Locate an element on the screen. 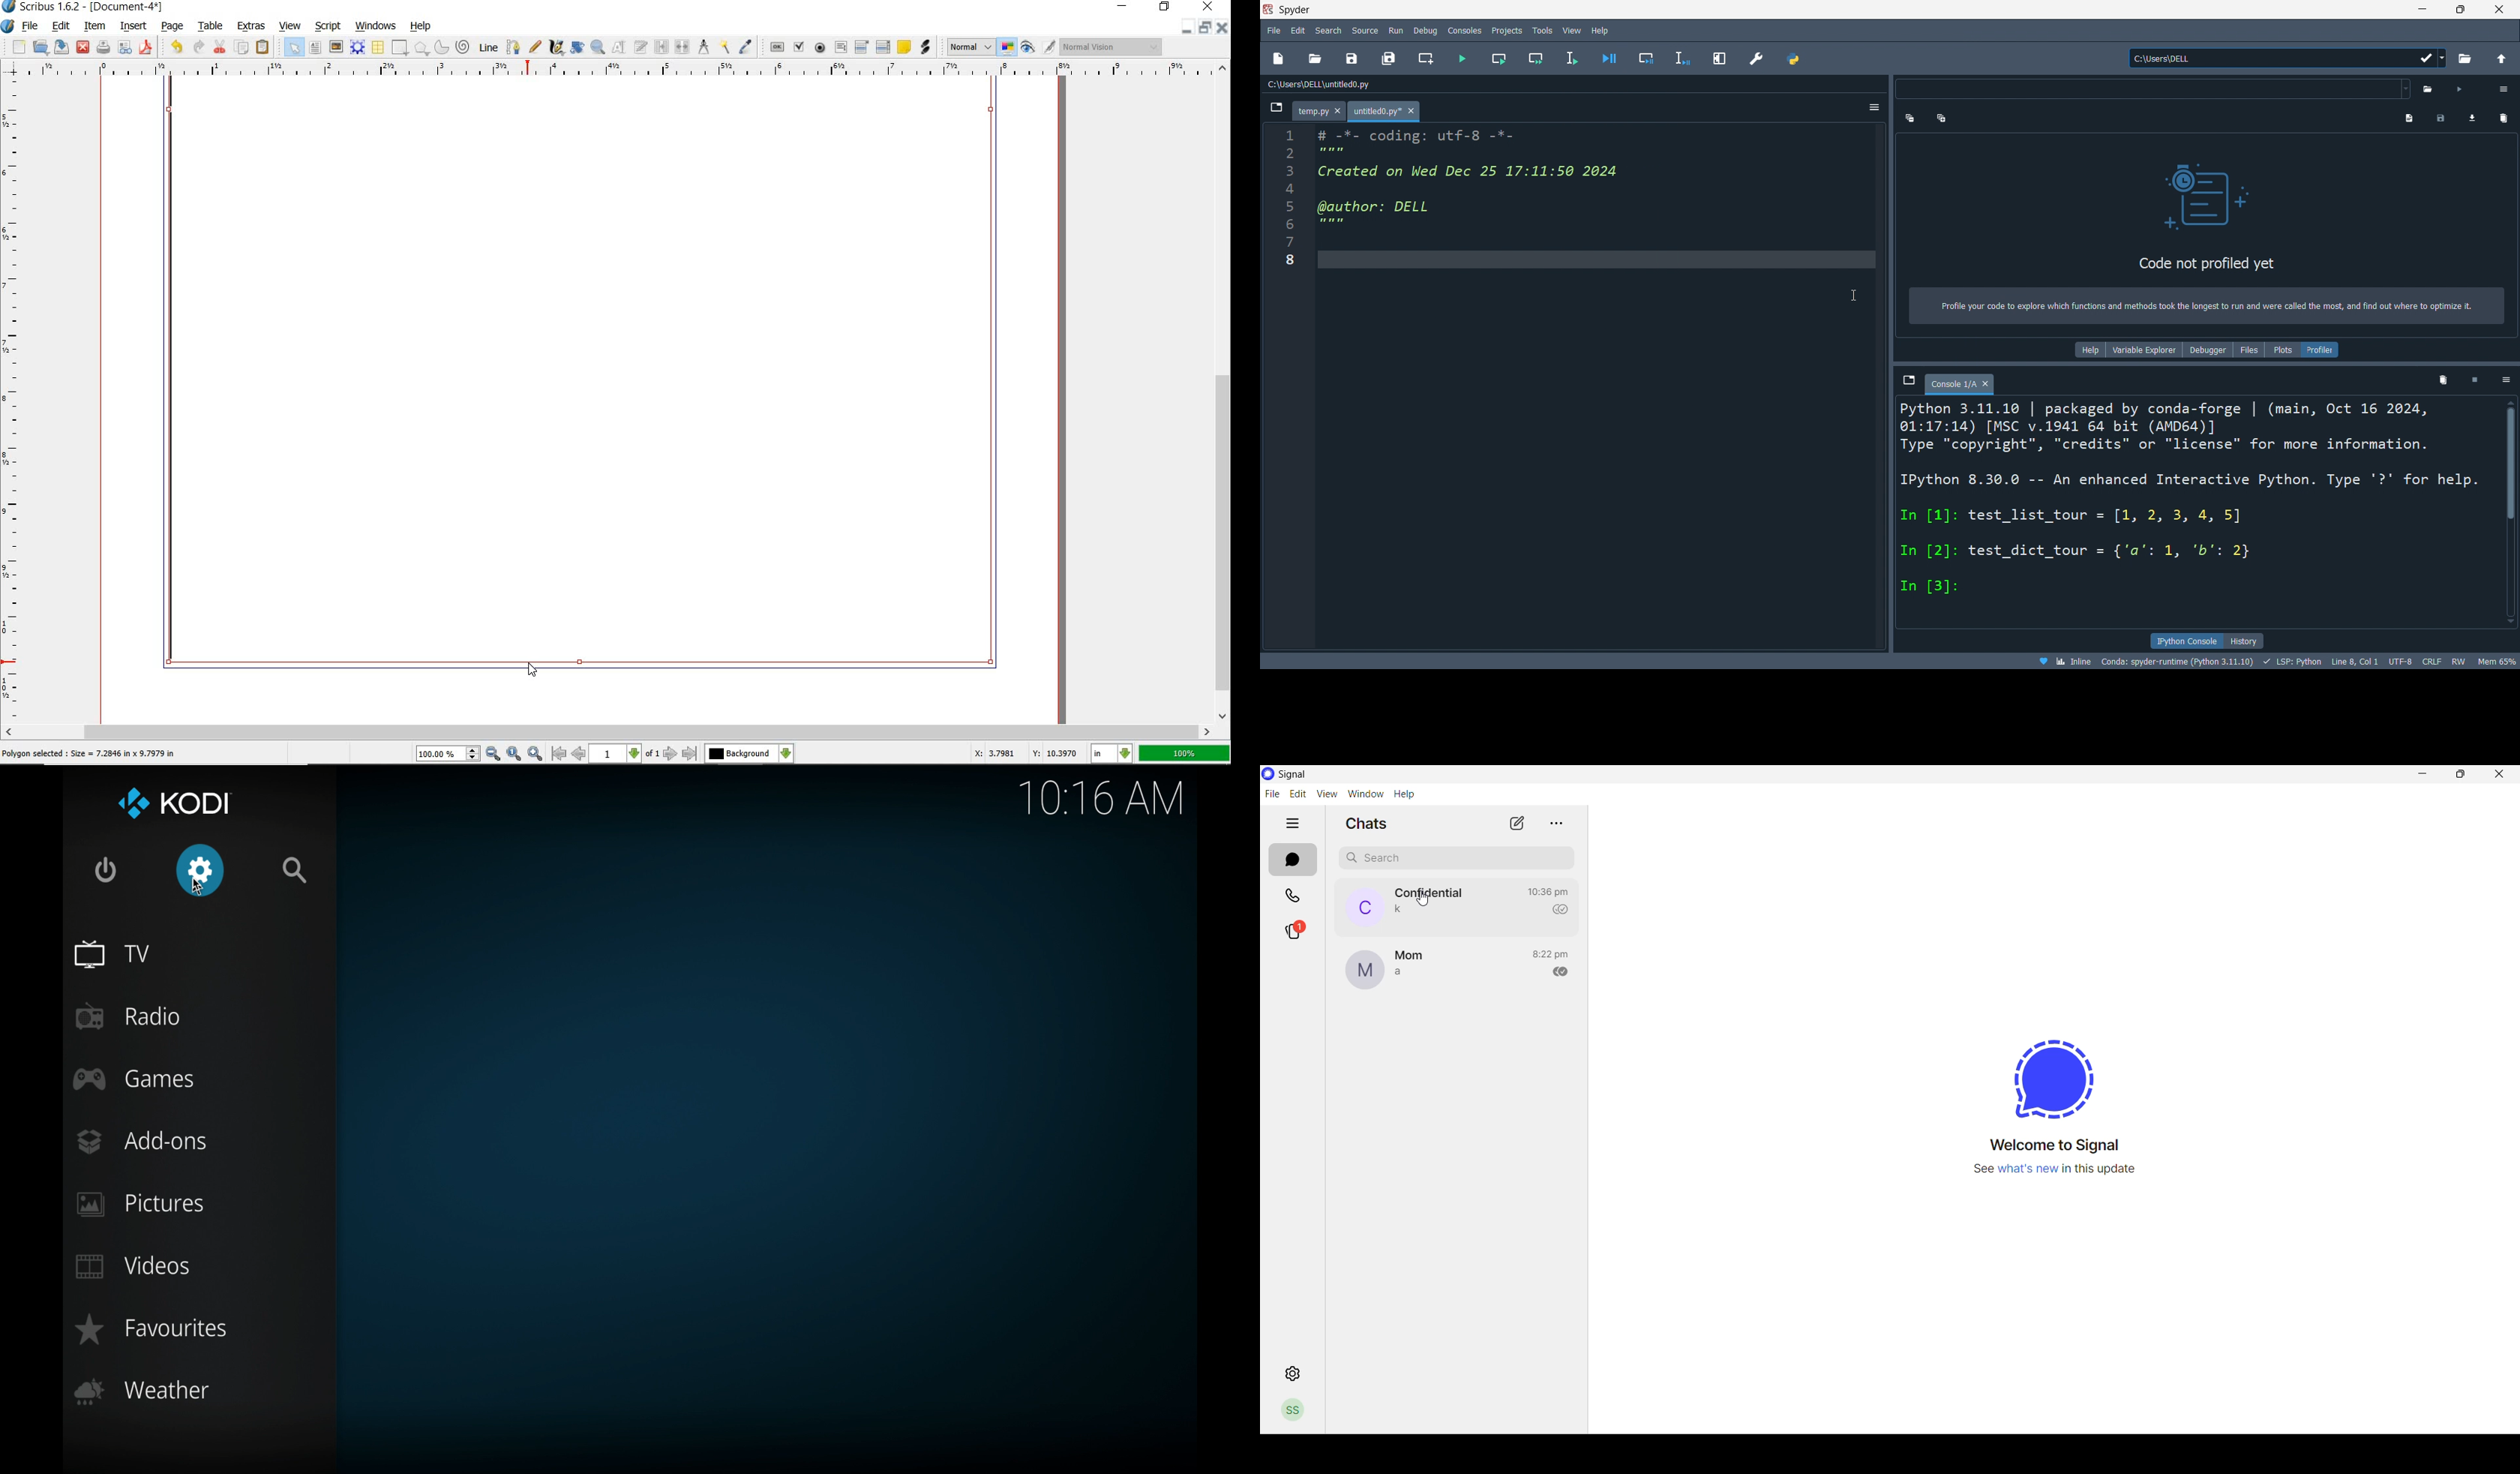 Image resolution: width=2520 pixels, height=1484 pixels. help is located at coordinates (2091, 350).